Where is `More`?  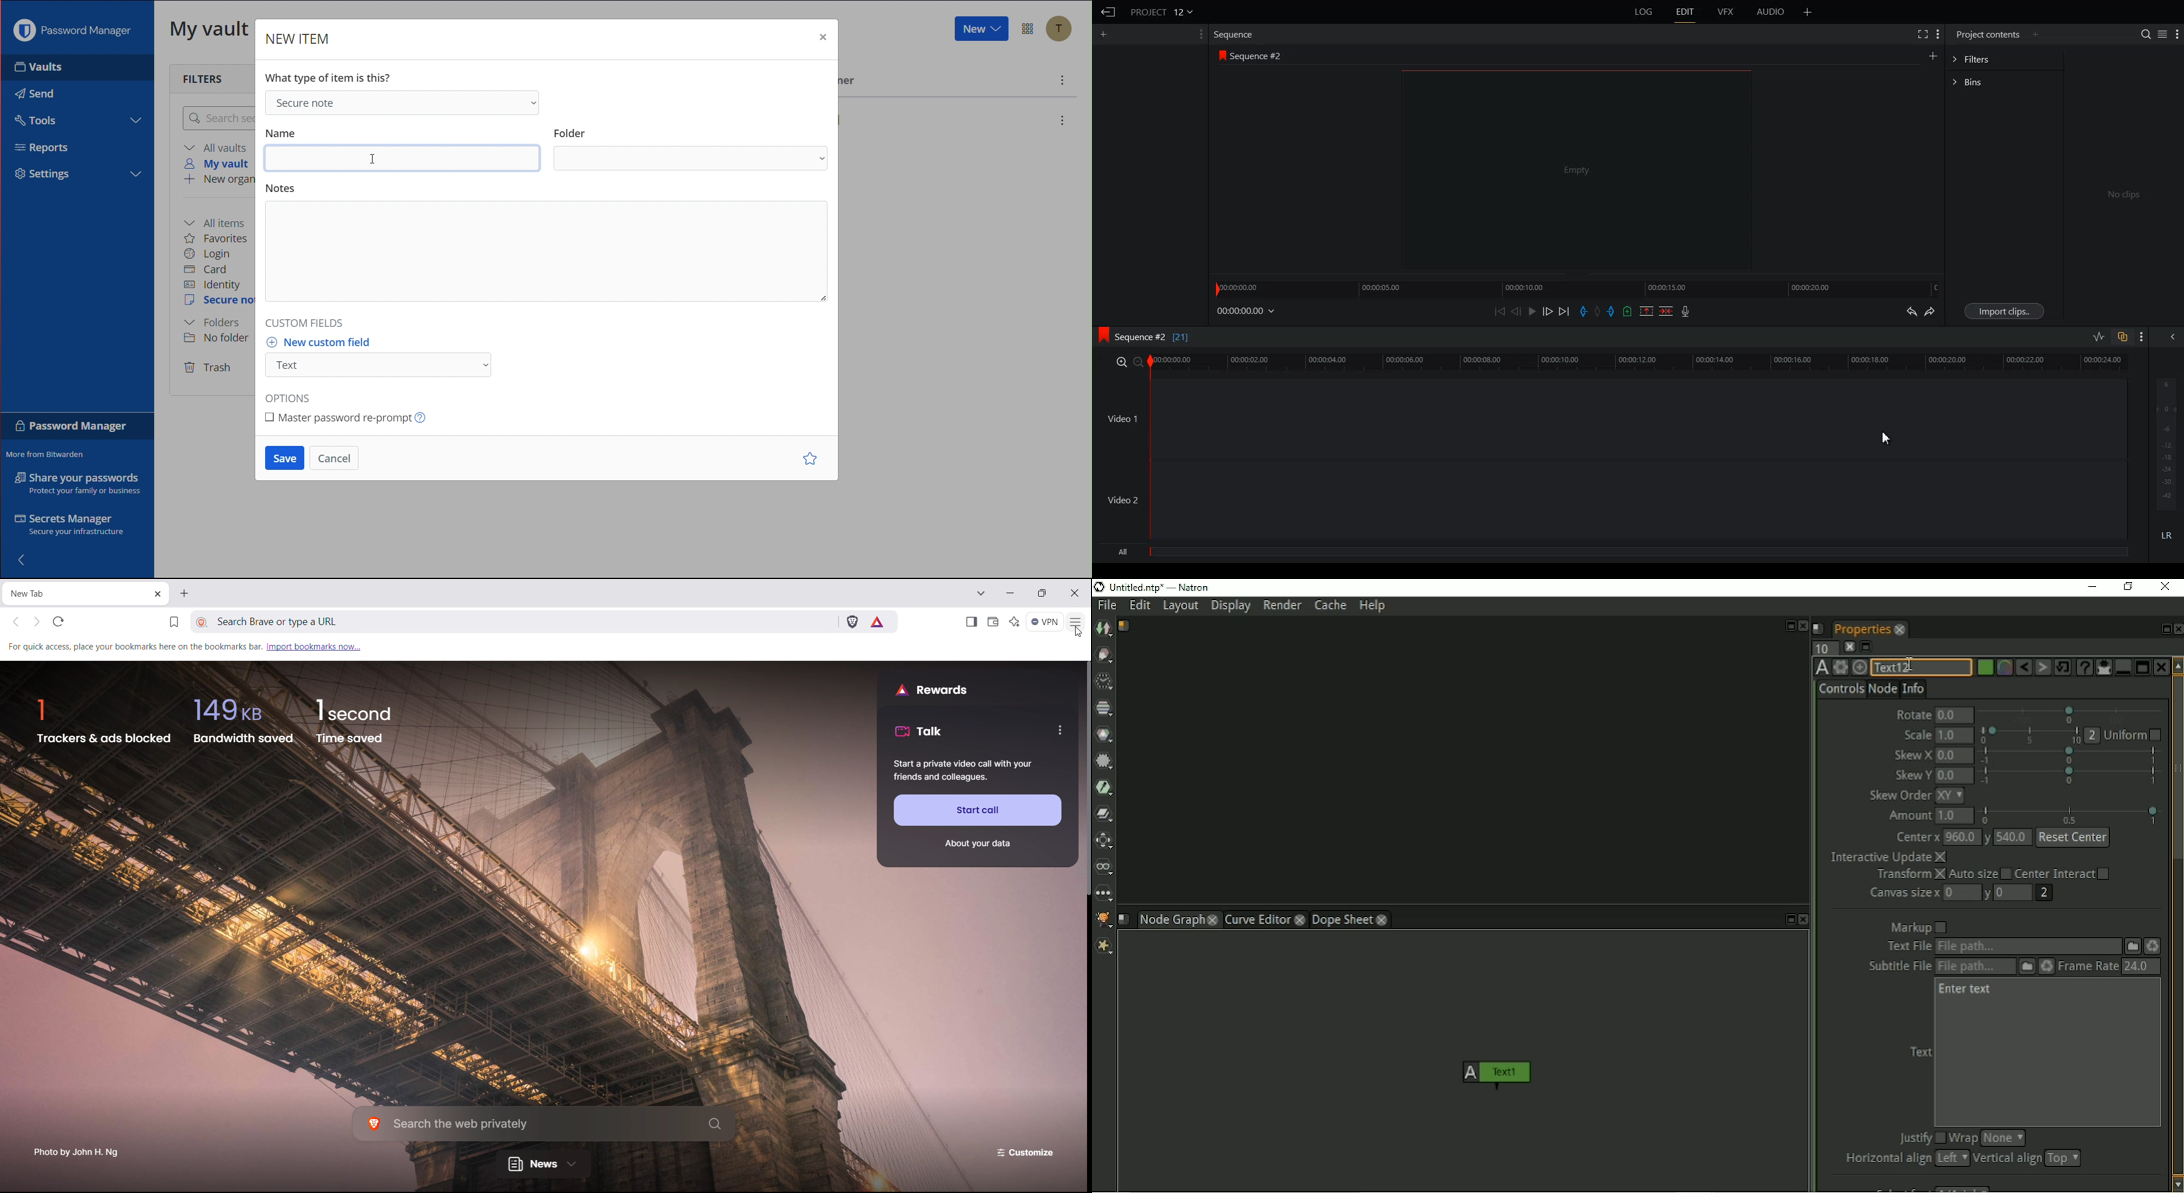
More is located at coordinates (1063, 82).